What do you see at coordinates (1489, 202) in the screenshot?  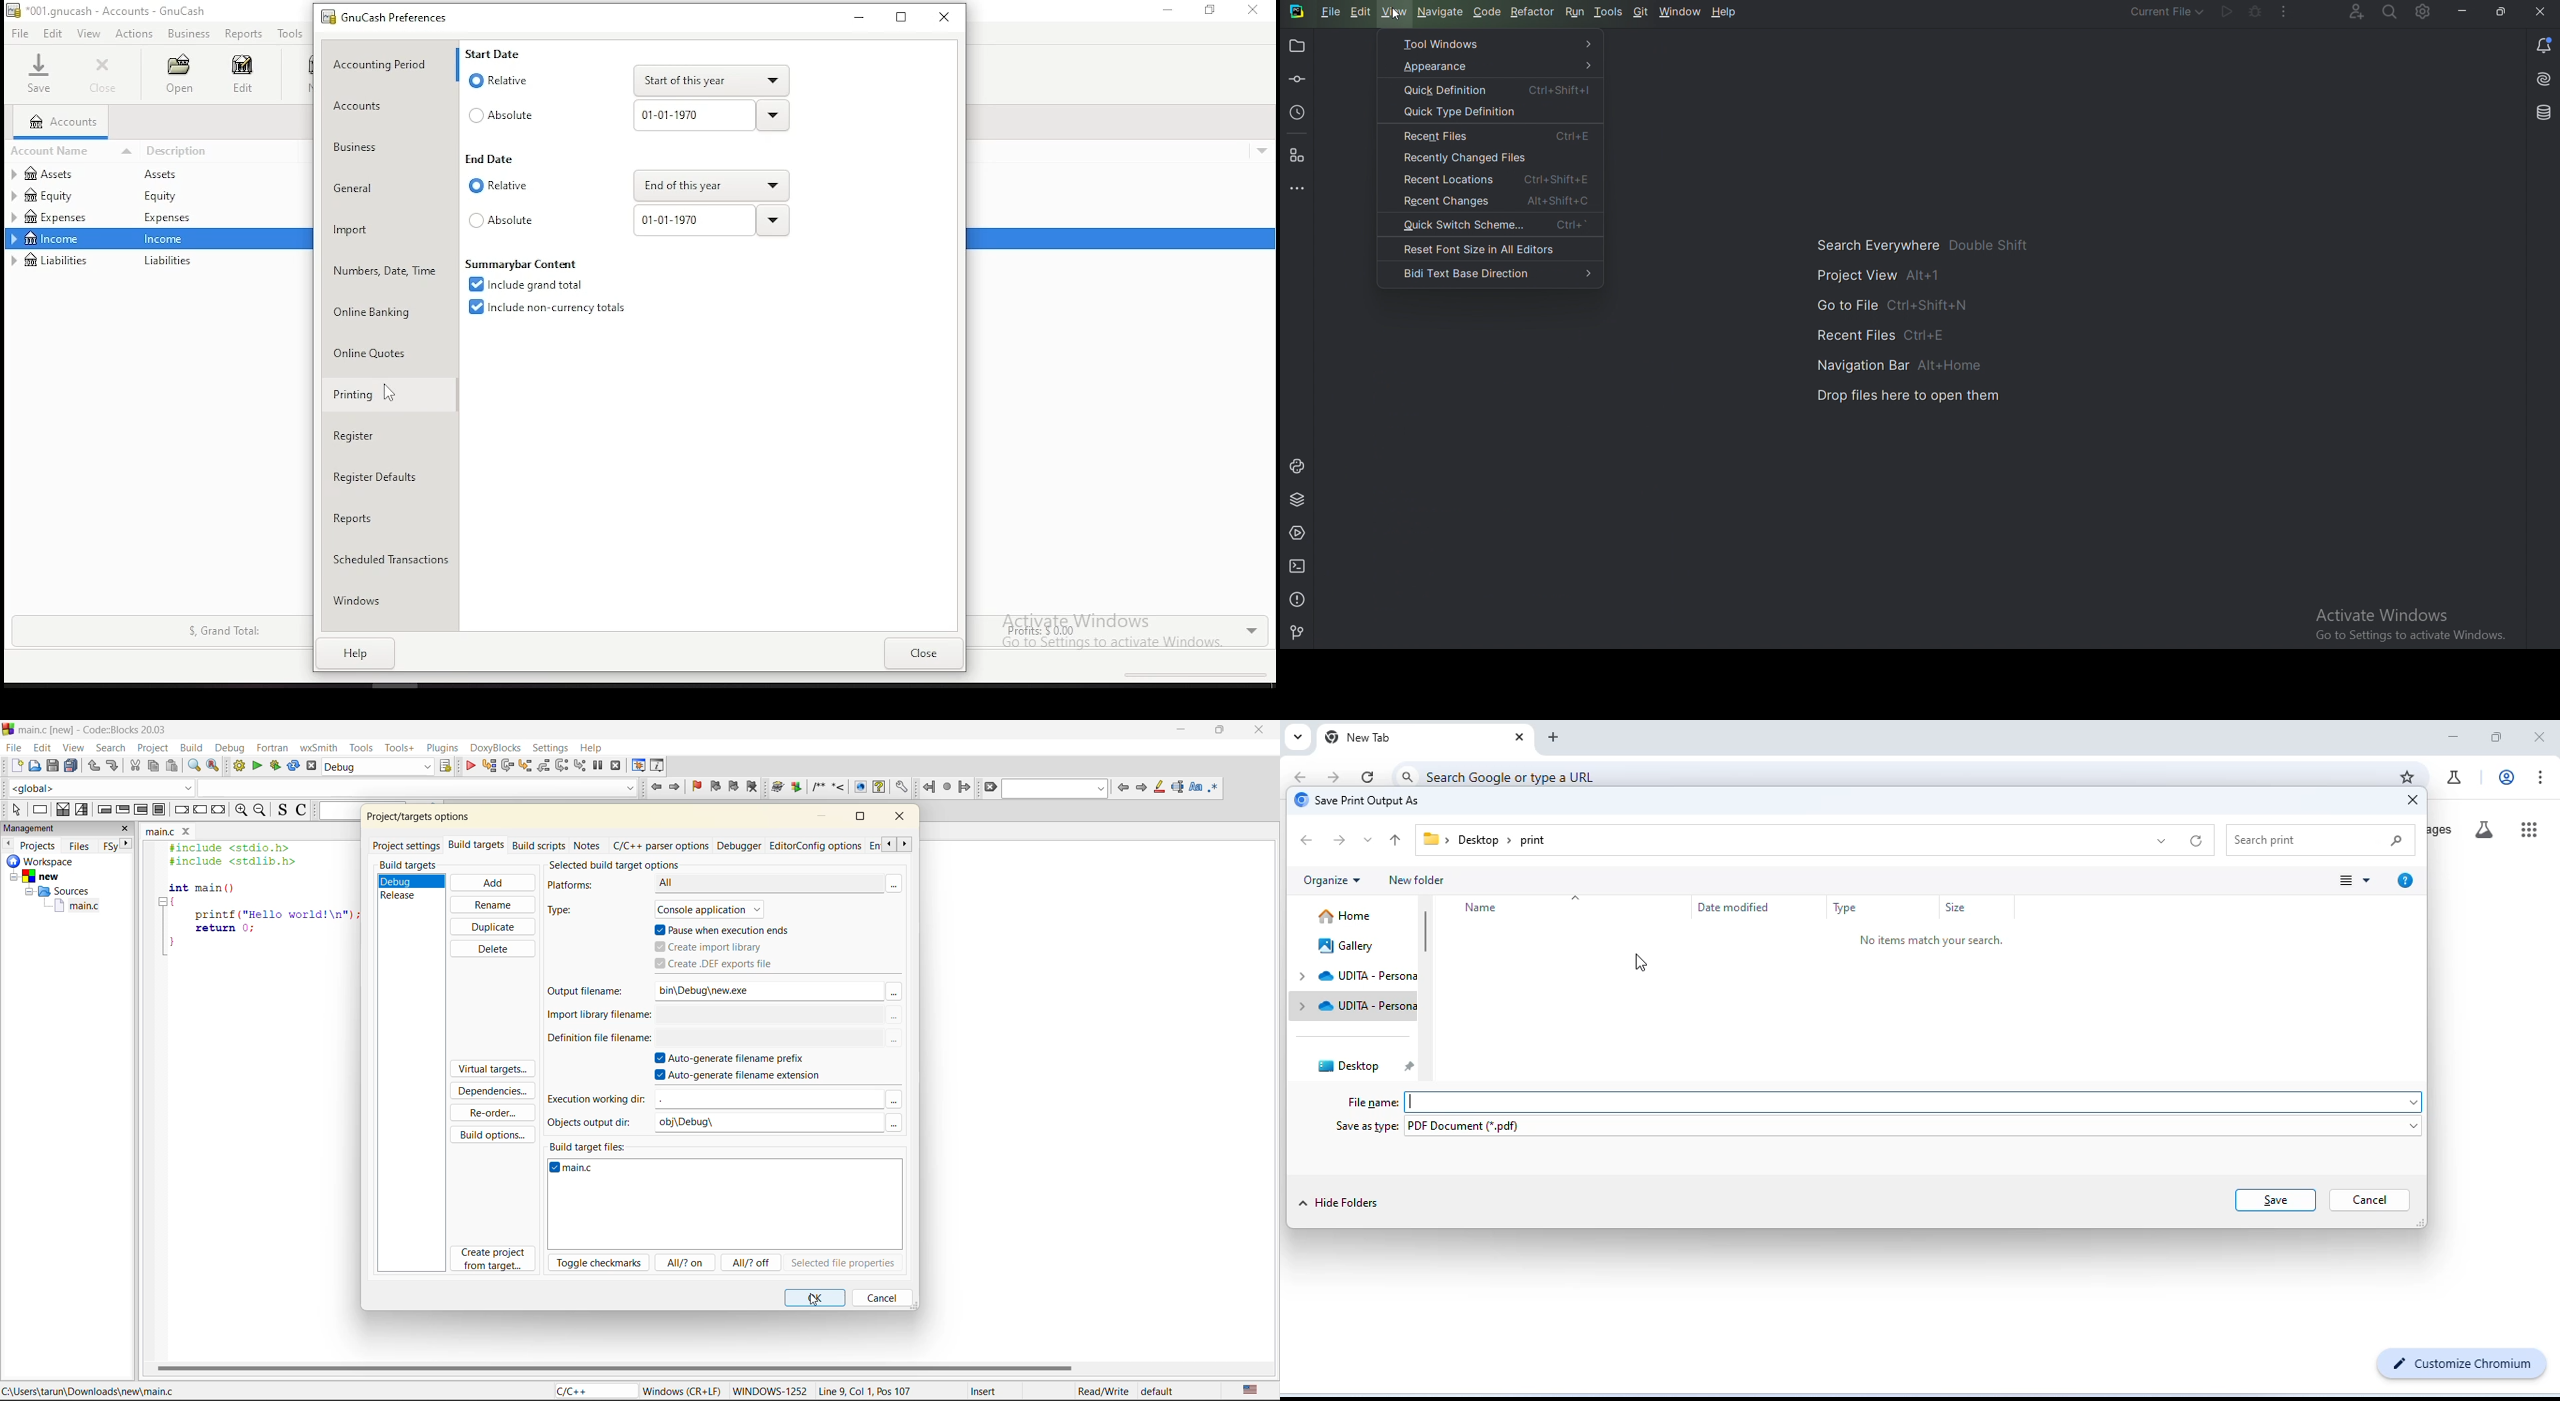 I see `Recent changes` at bounding box center [1489, 202].